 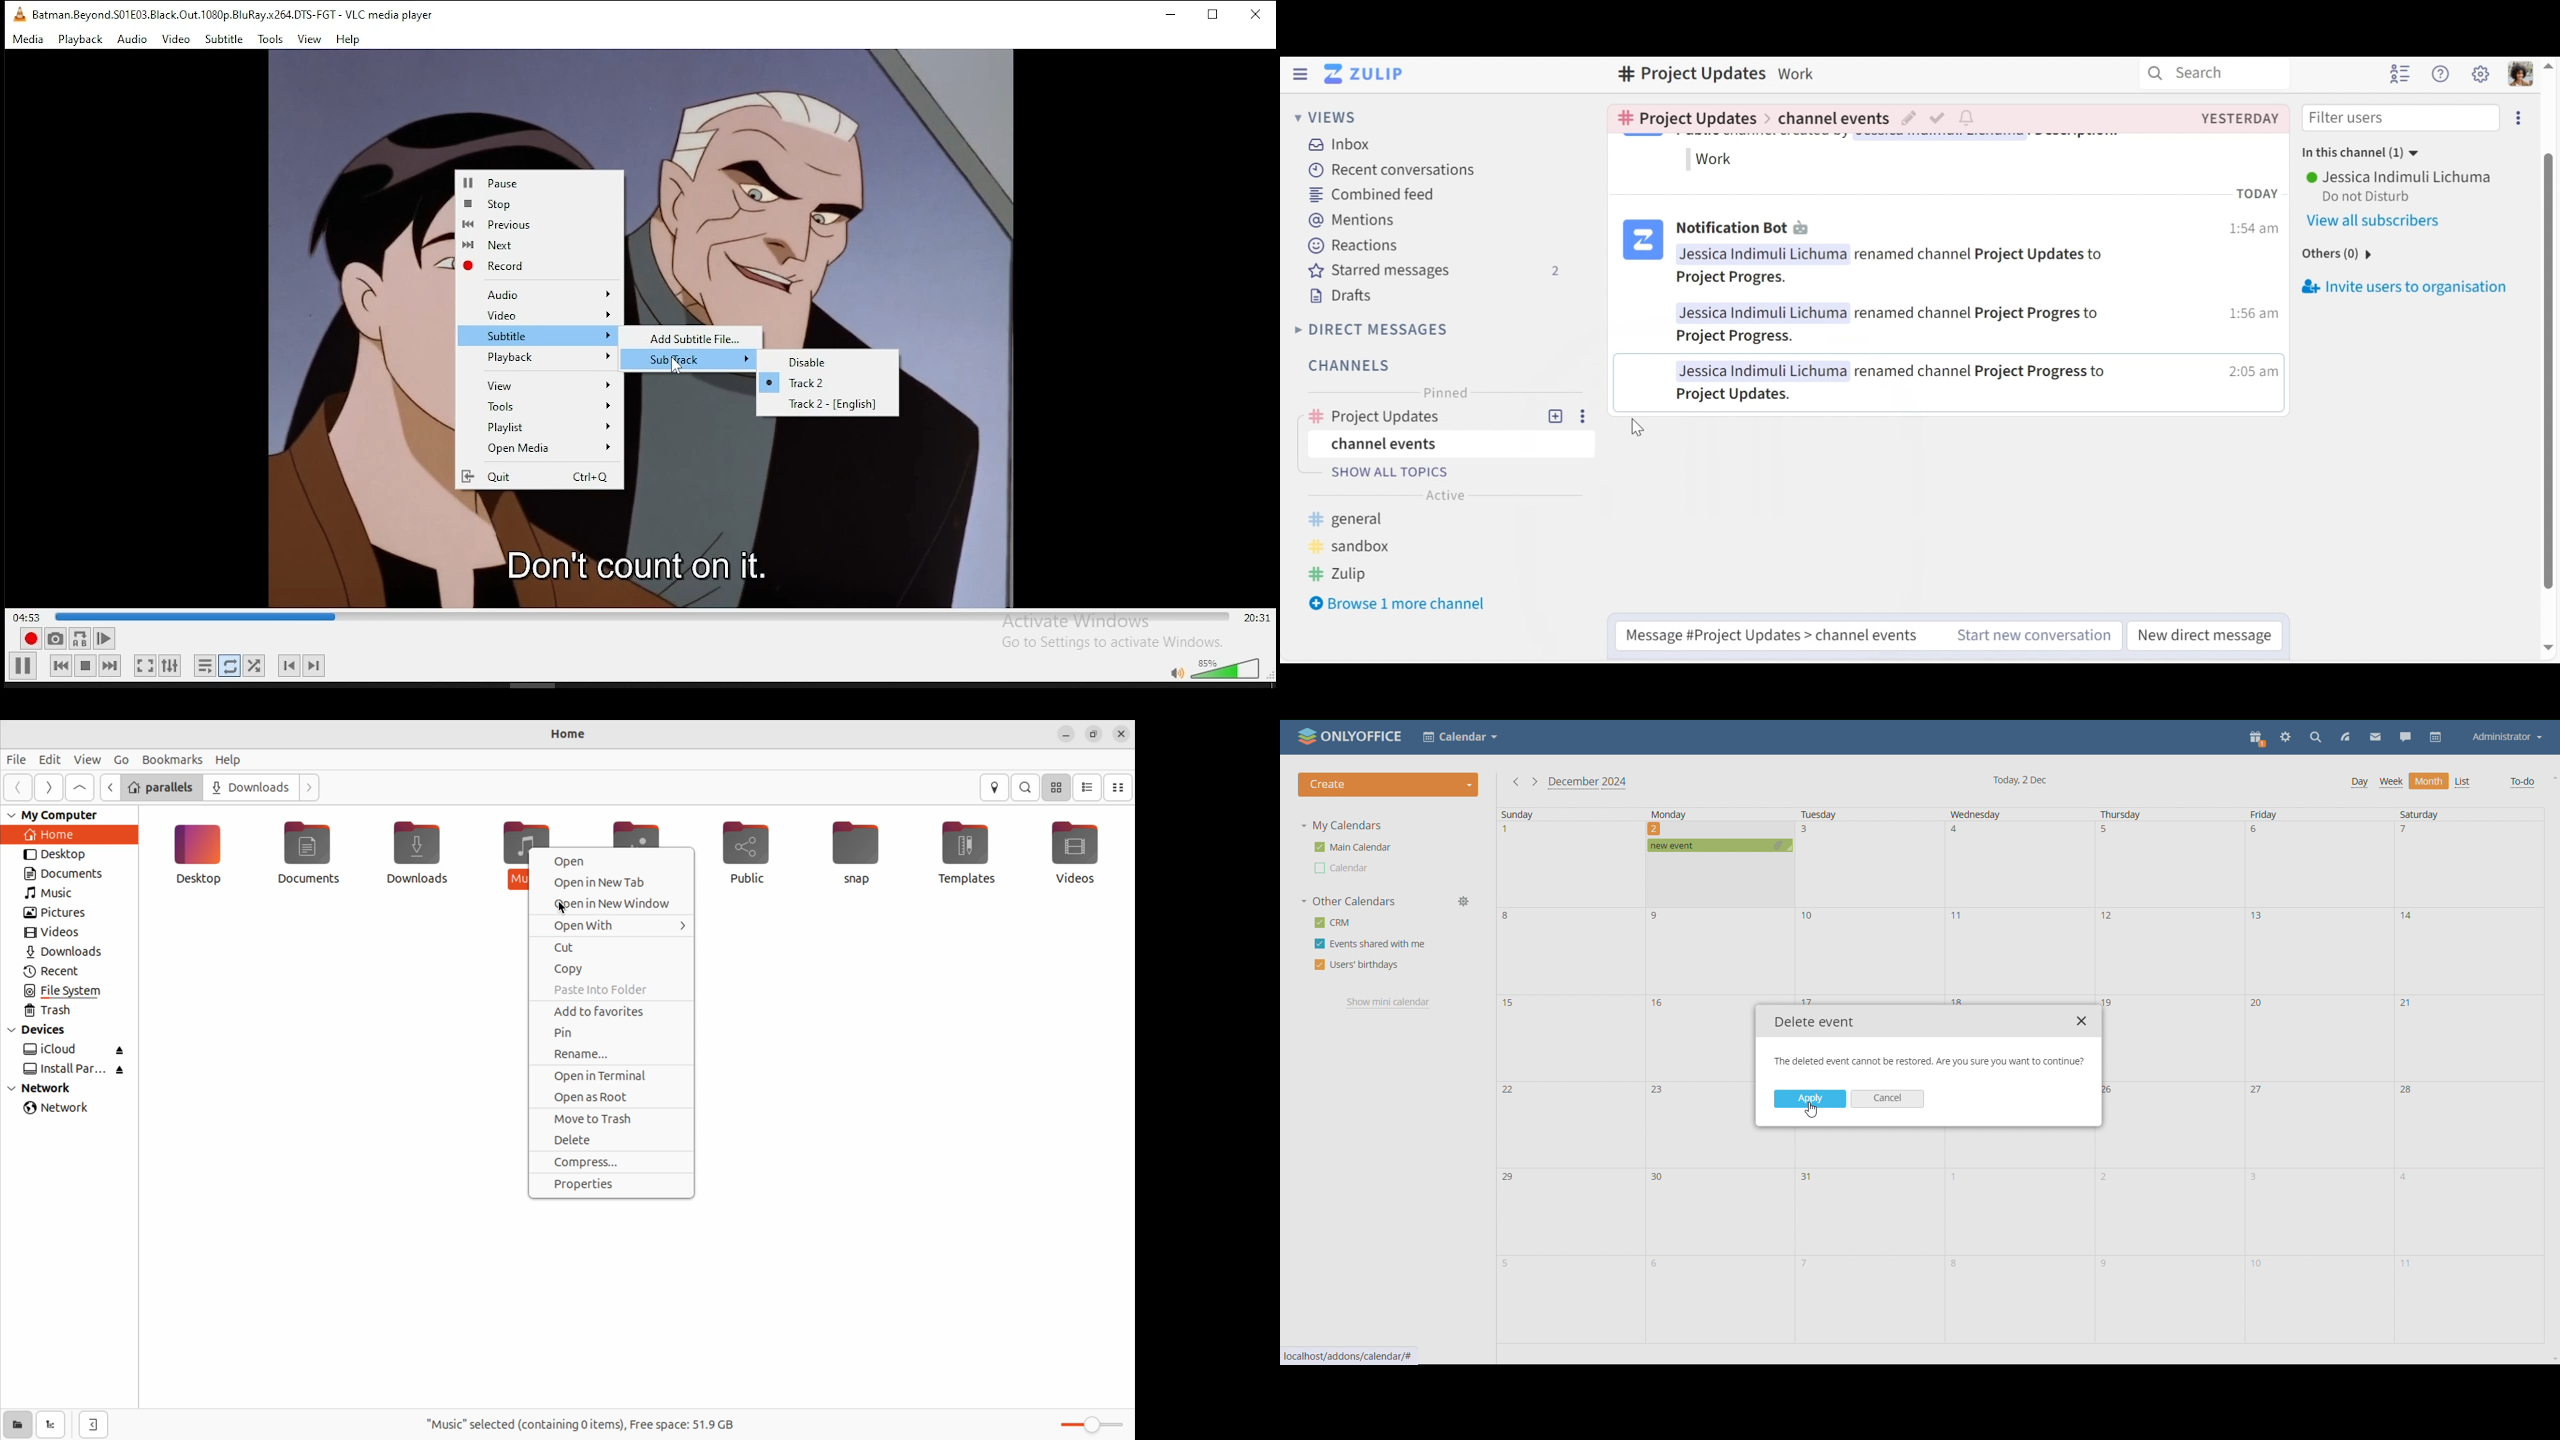 I want to click on Playback, so click(x=81, y=40).